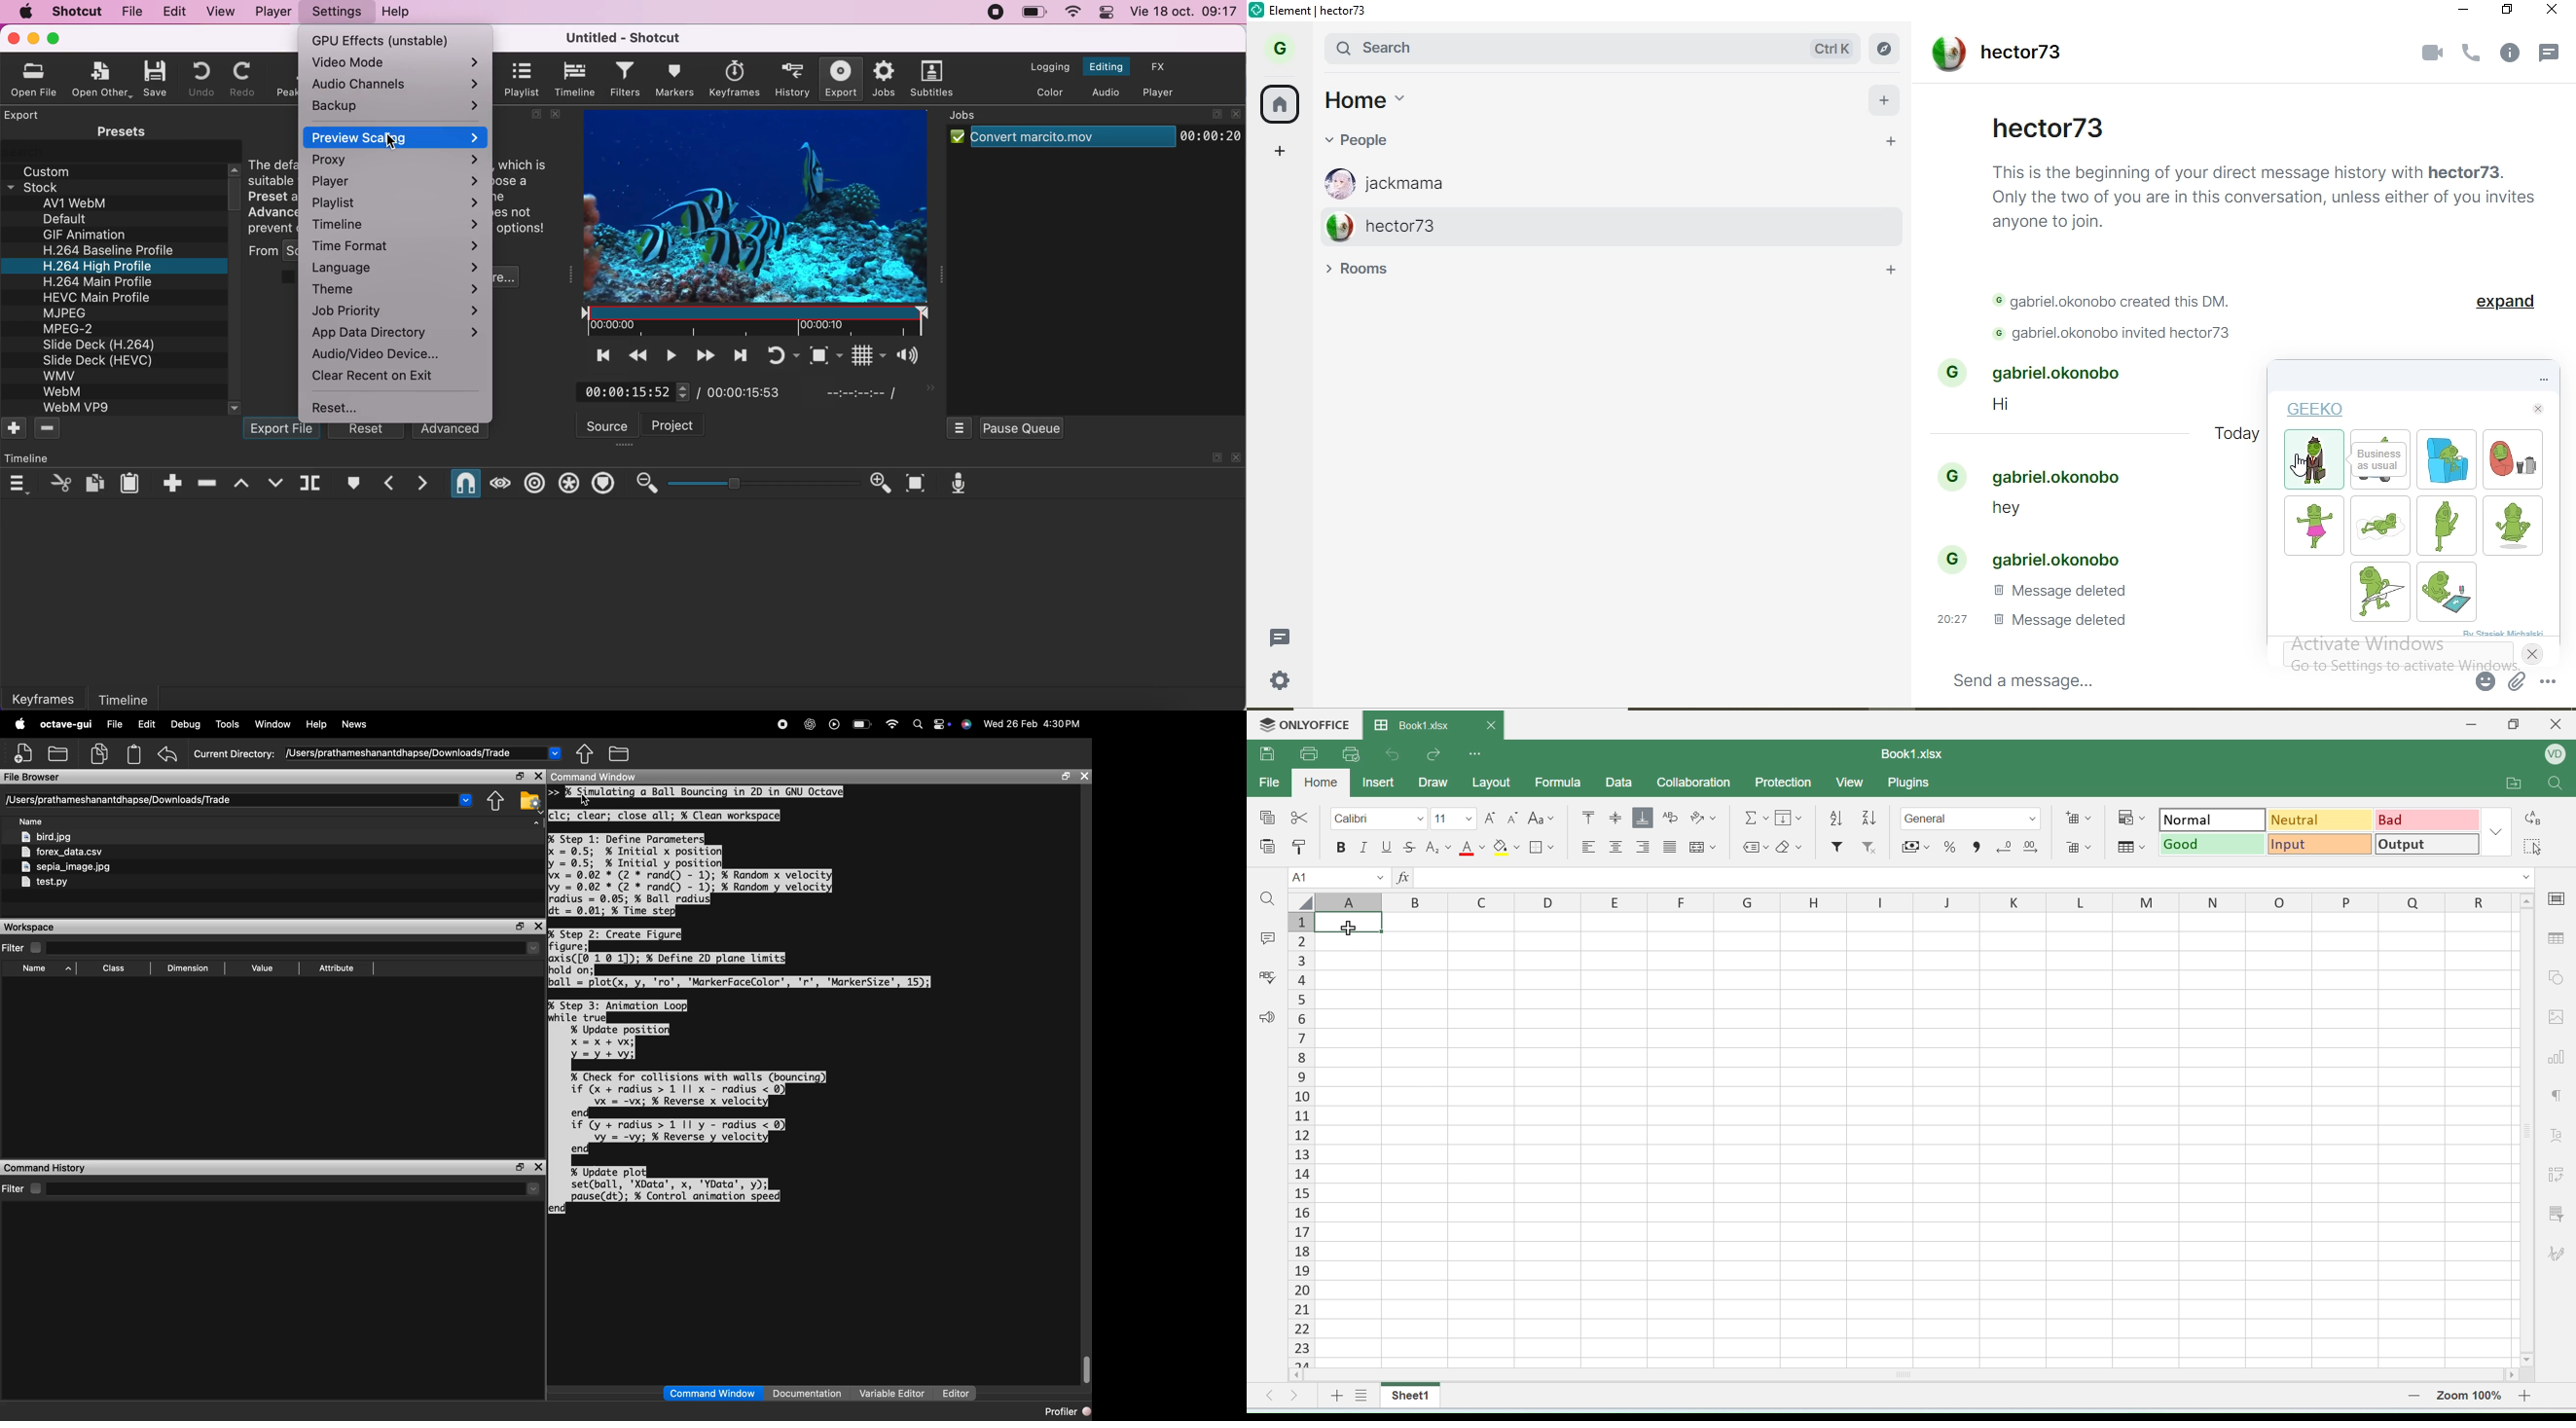 Image resolution: width=2576 pixels, height=1428 pixels. What do you see at coordinates (58, 374) in the screenshot?
I see `WMV` at bounding box center [58, 374].